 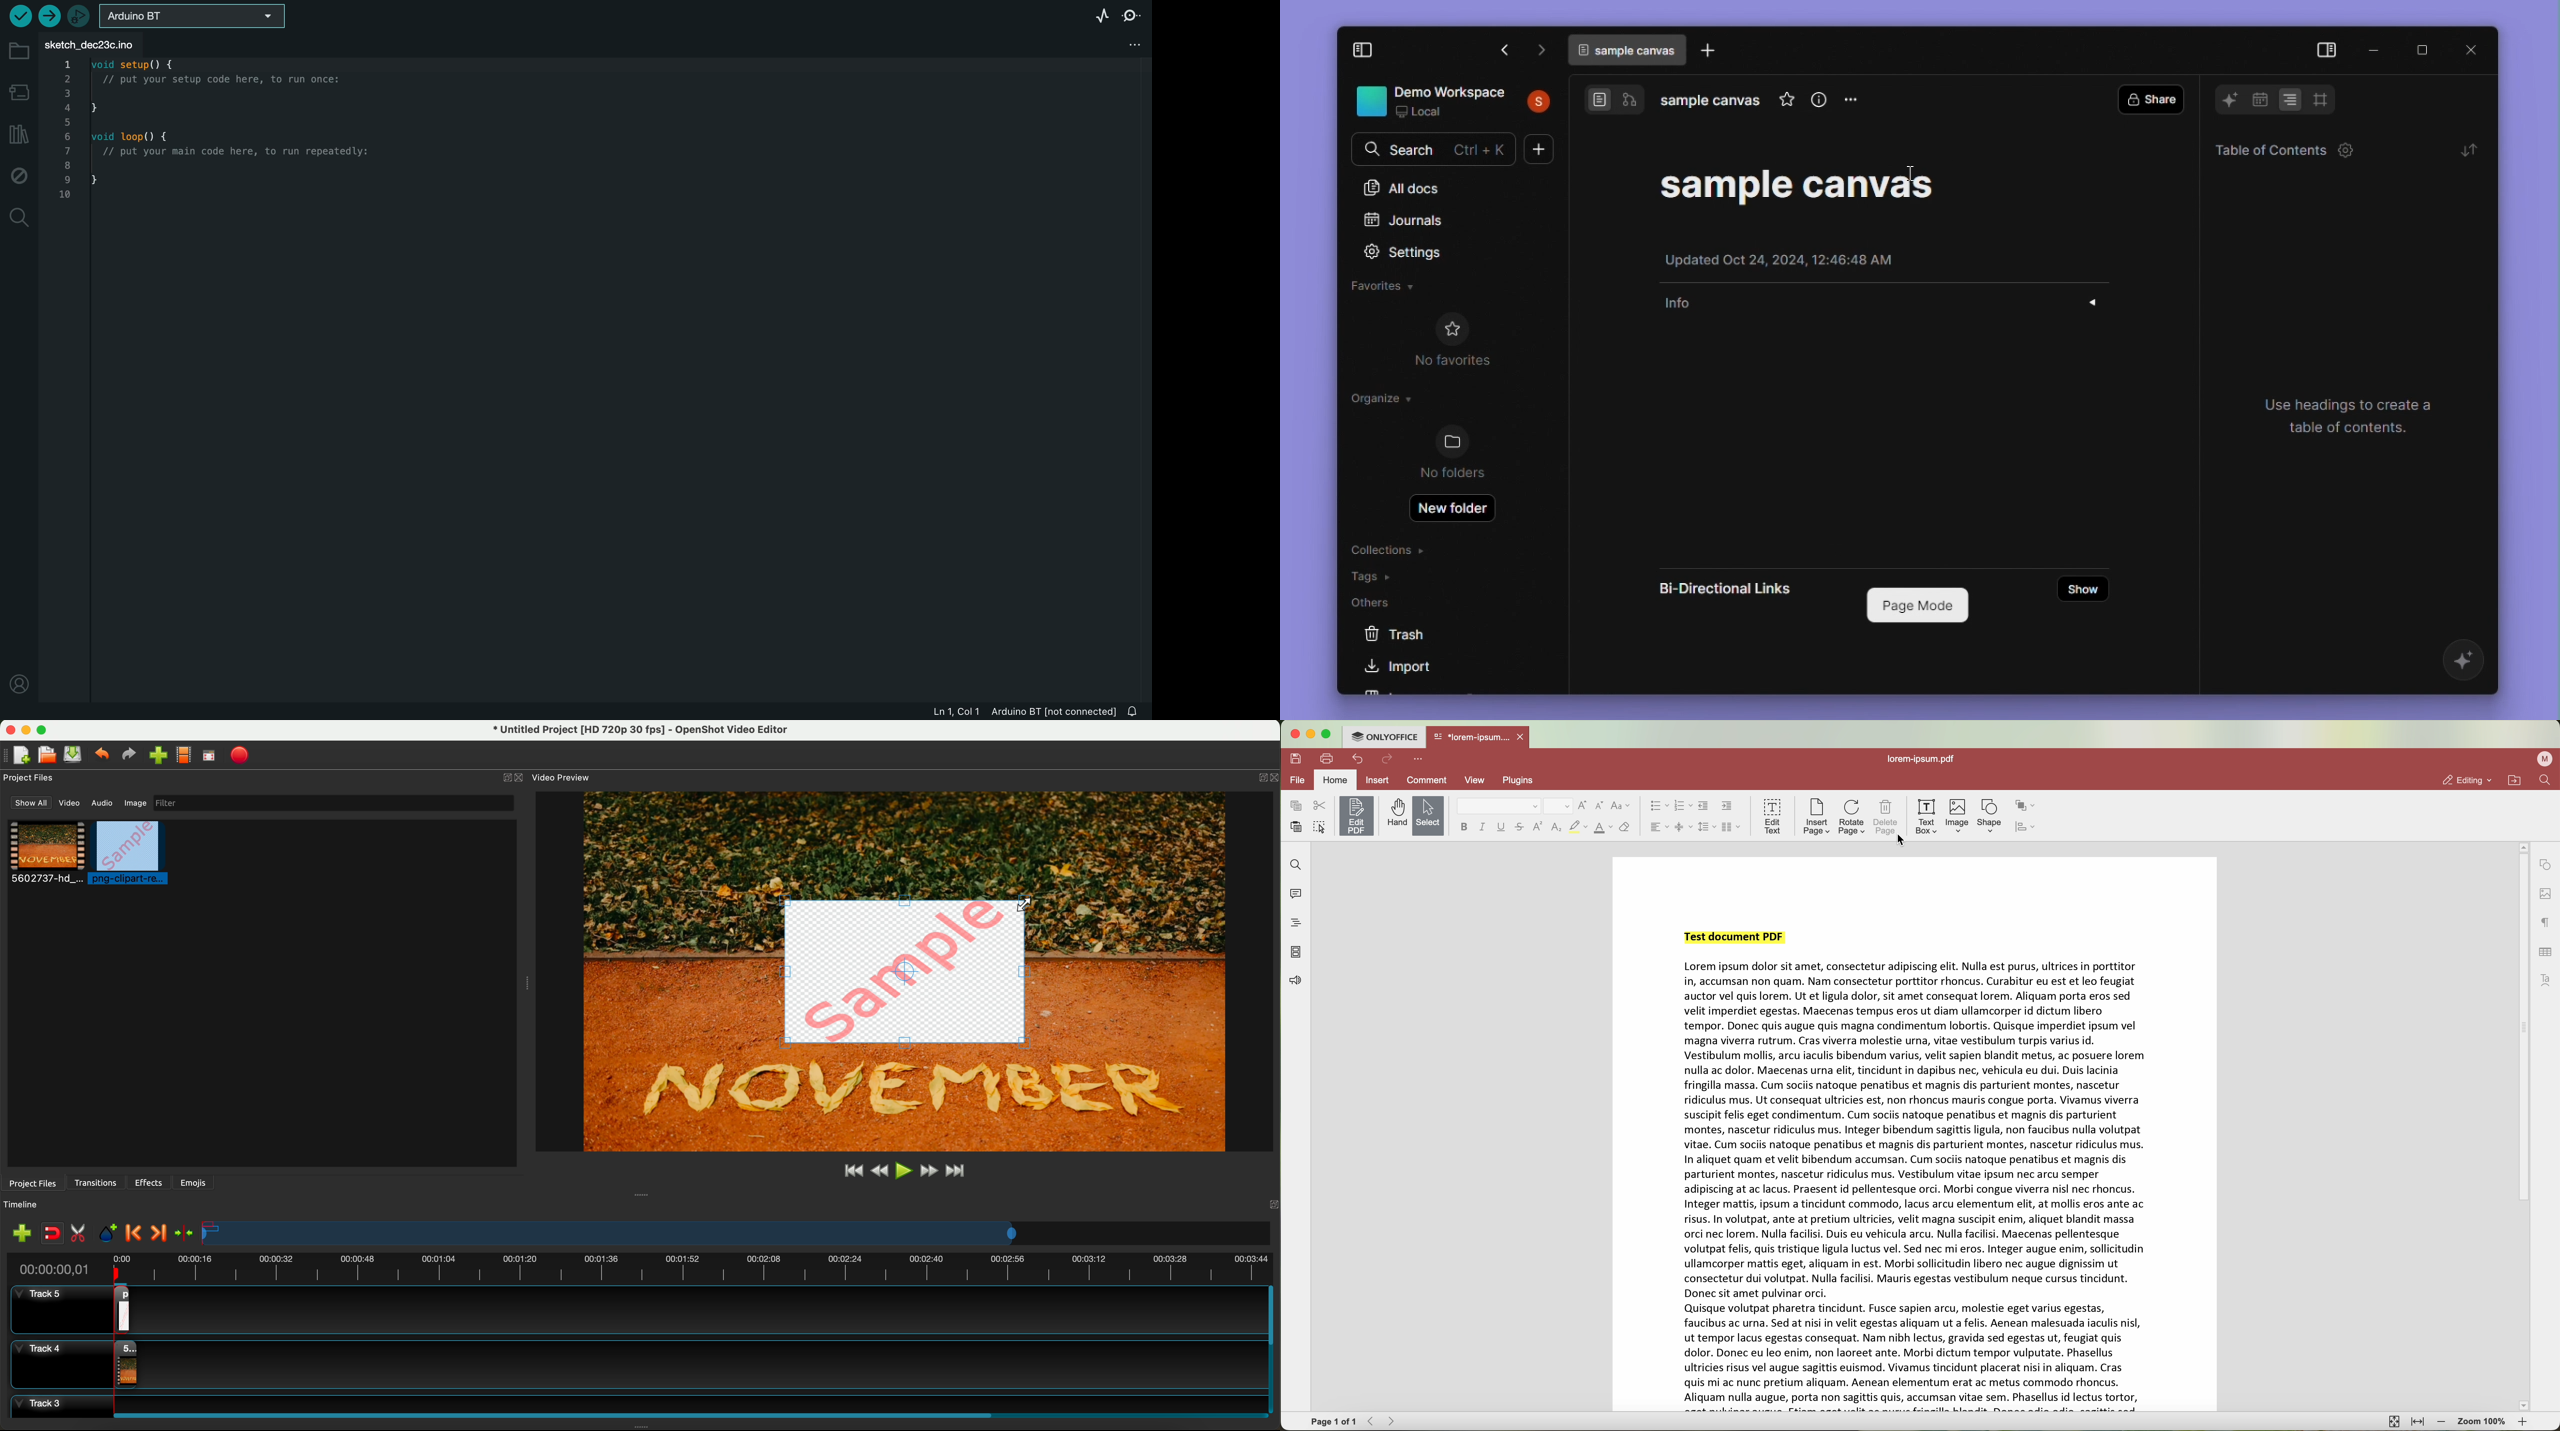 I want to click on file logs, so click(x=1024, y=711).